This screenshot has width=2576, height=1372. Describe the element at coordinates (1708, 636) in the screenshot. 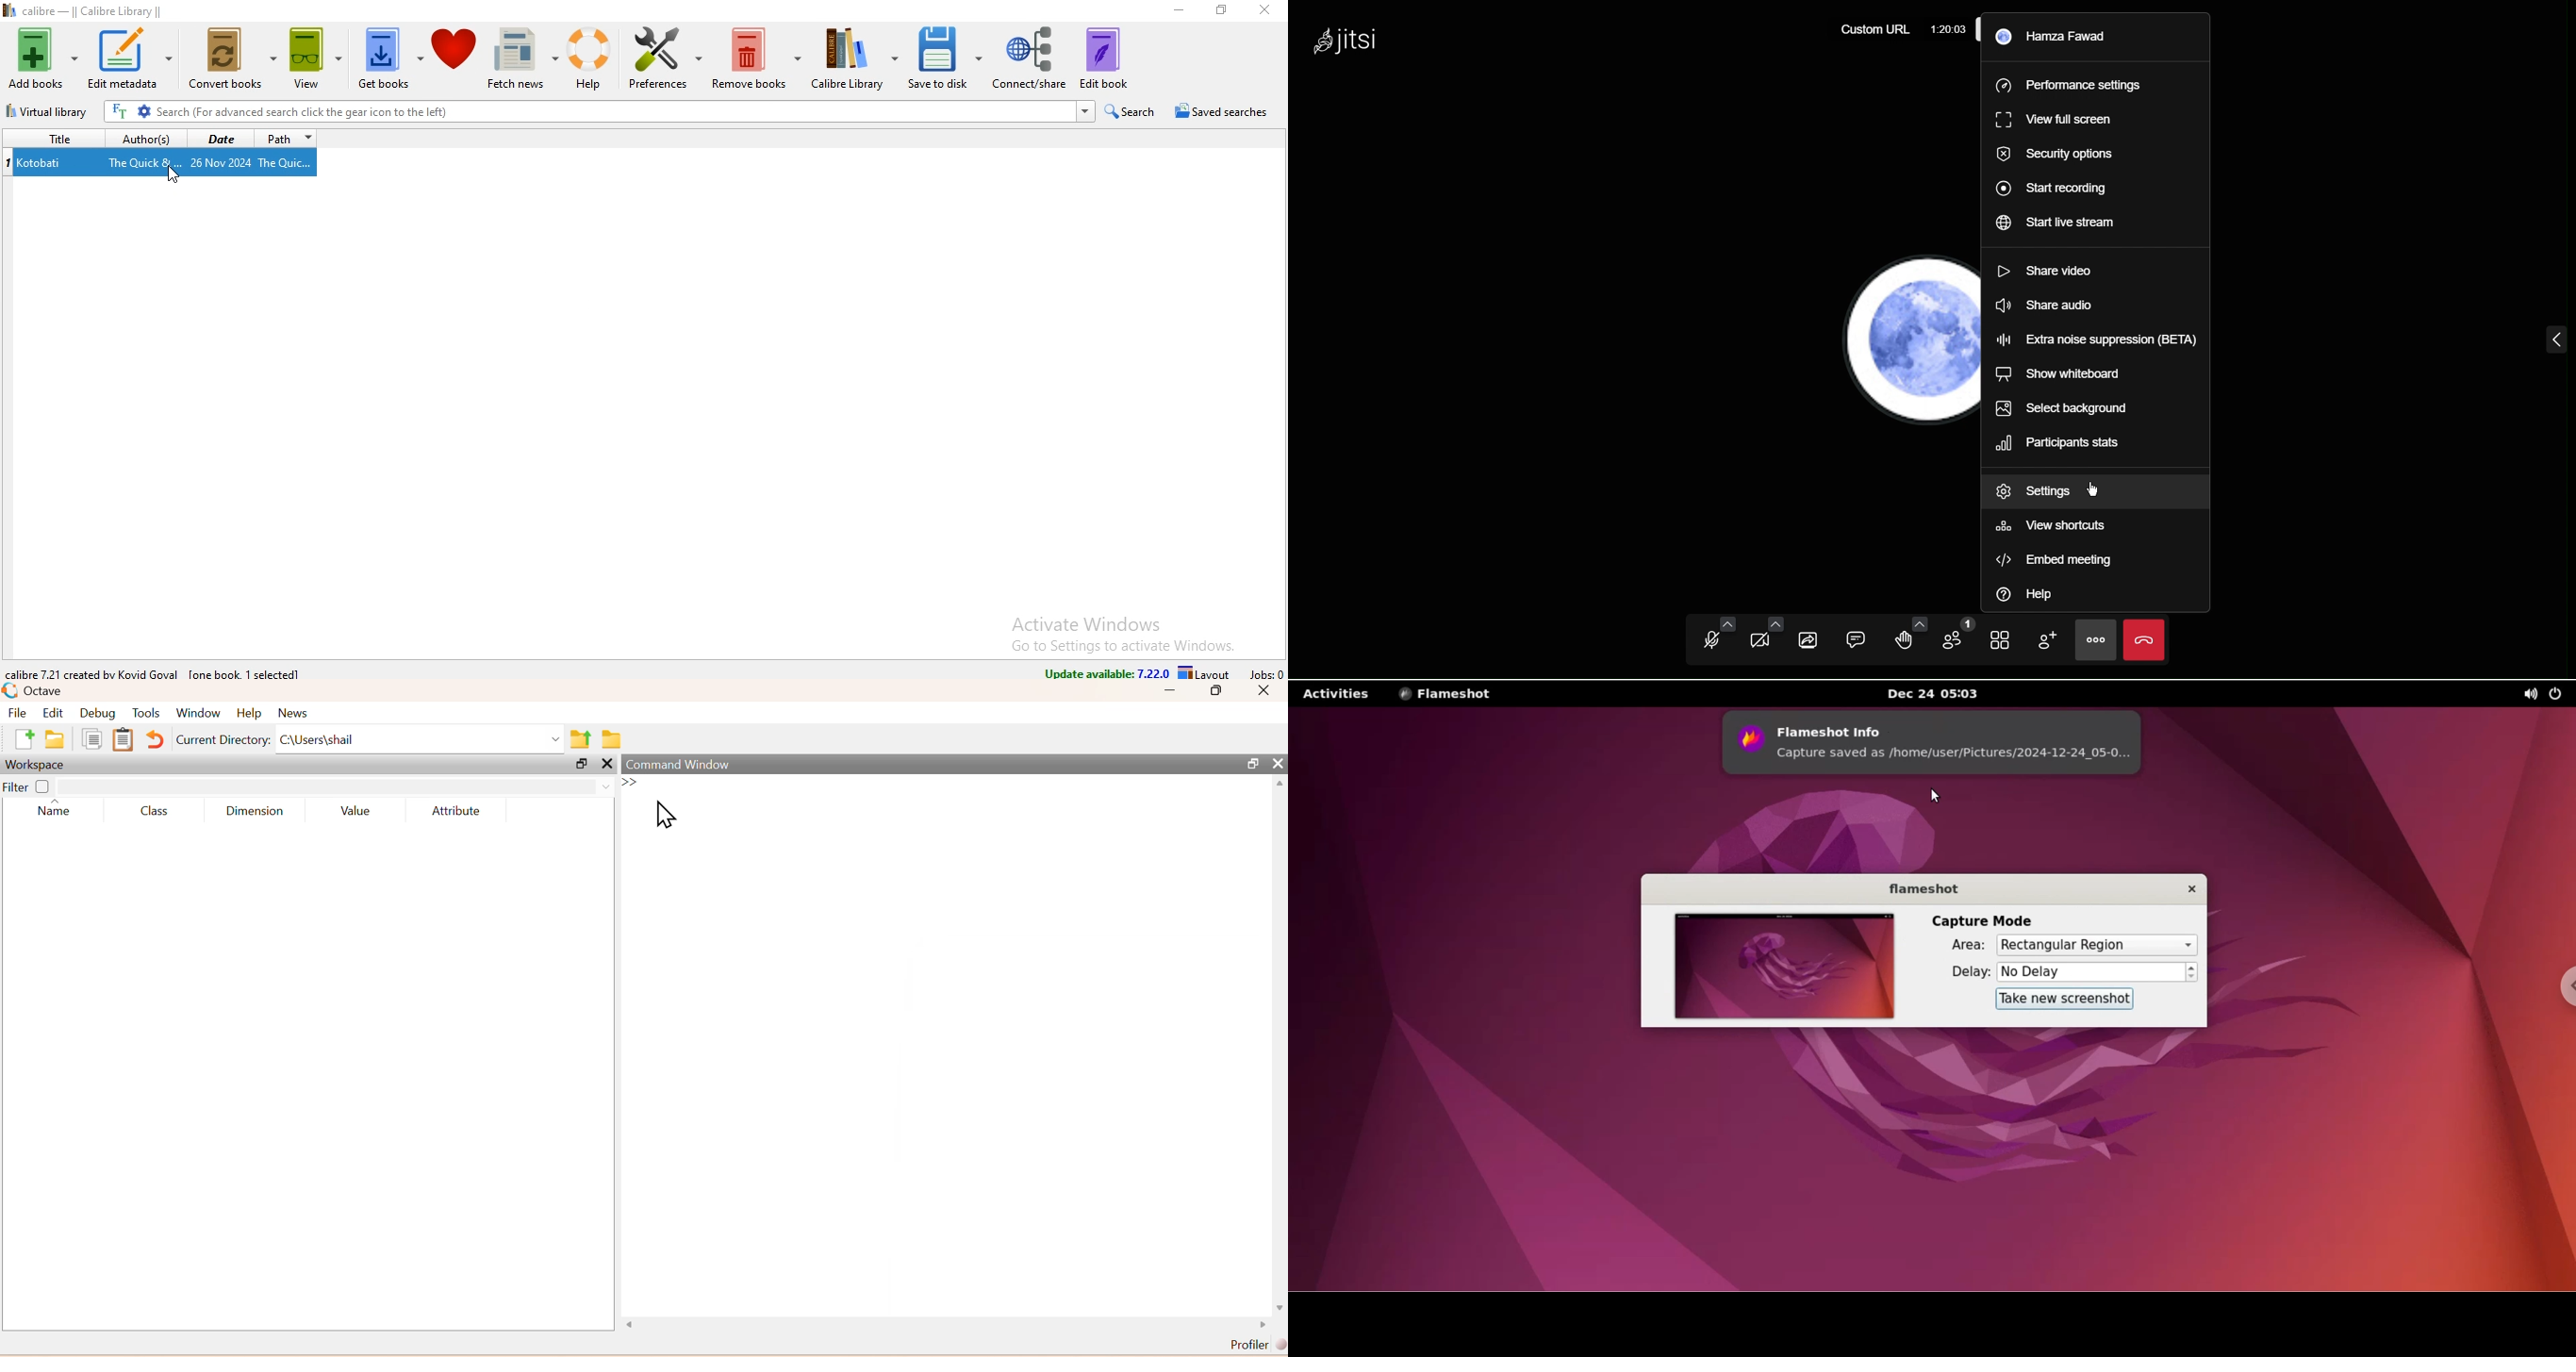

I see `Audio` at that location.